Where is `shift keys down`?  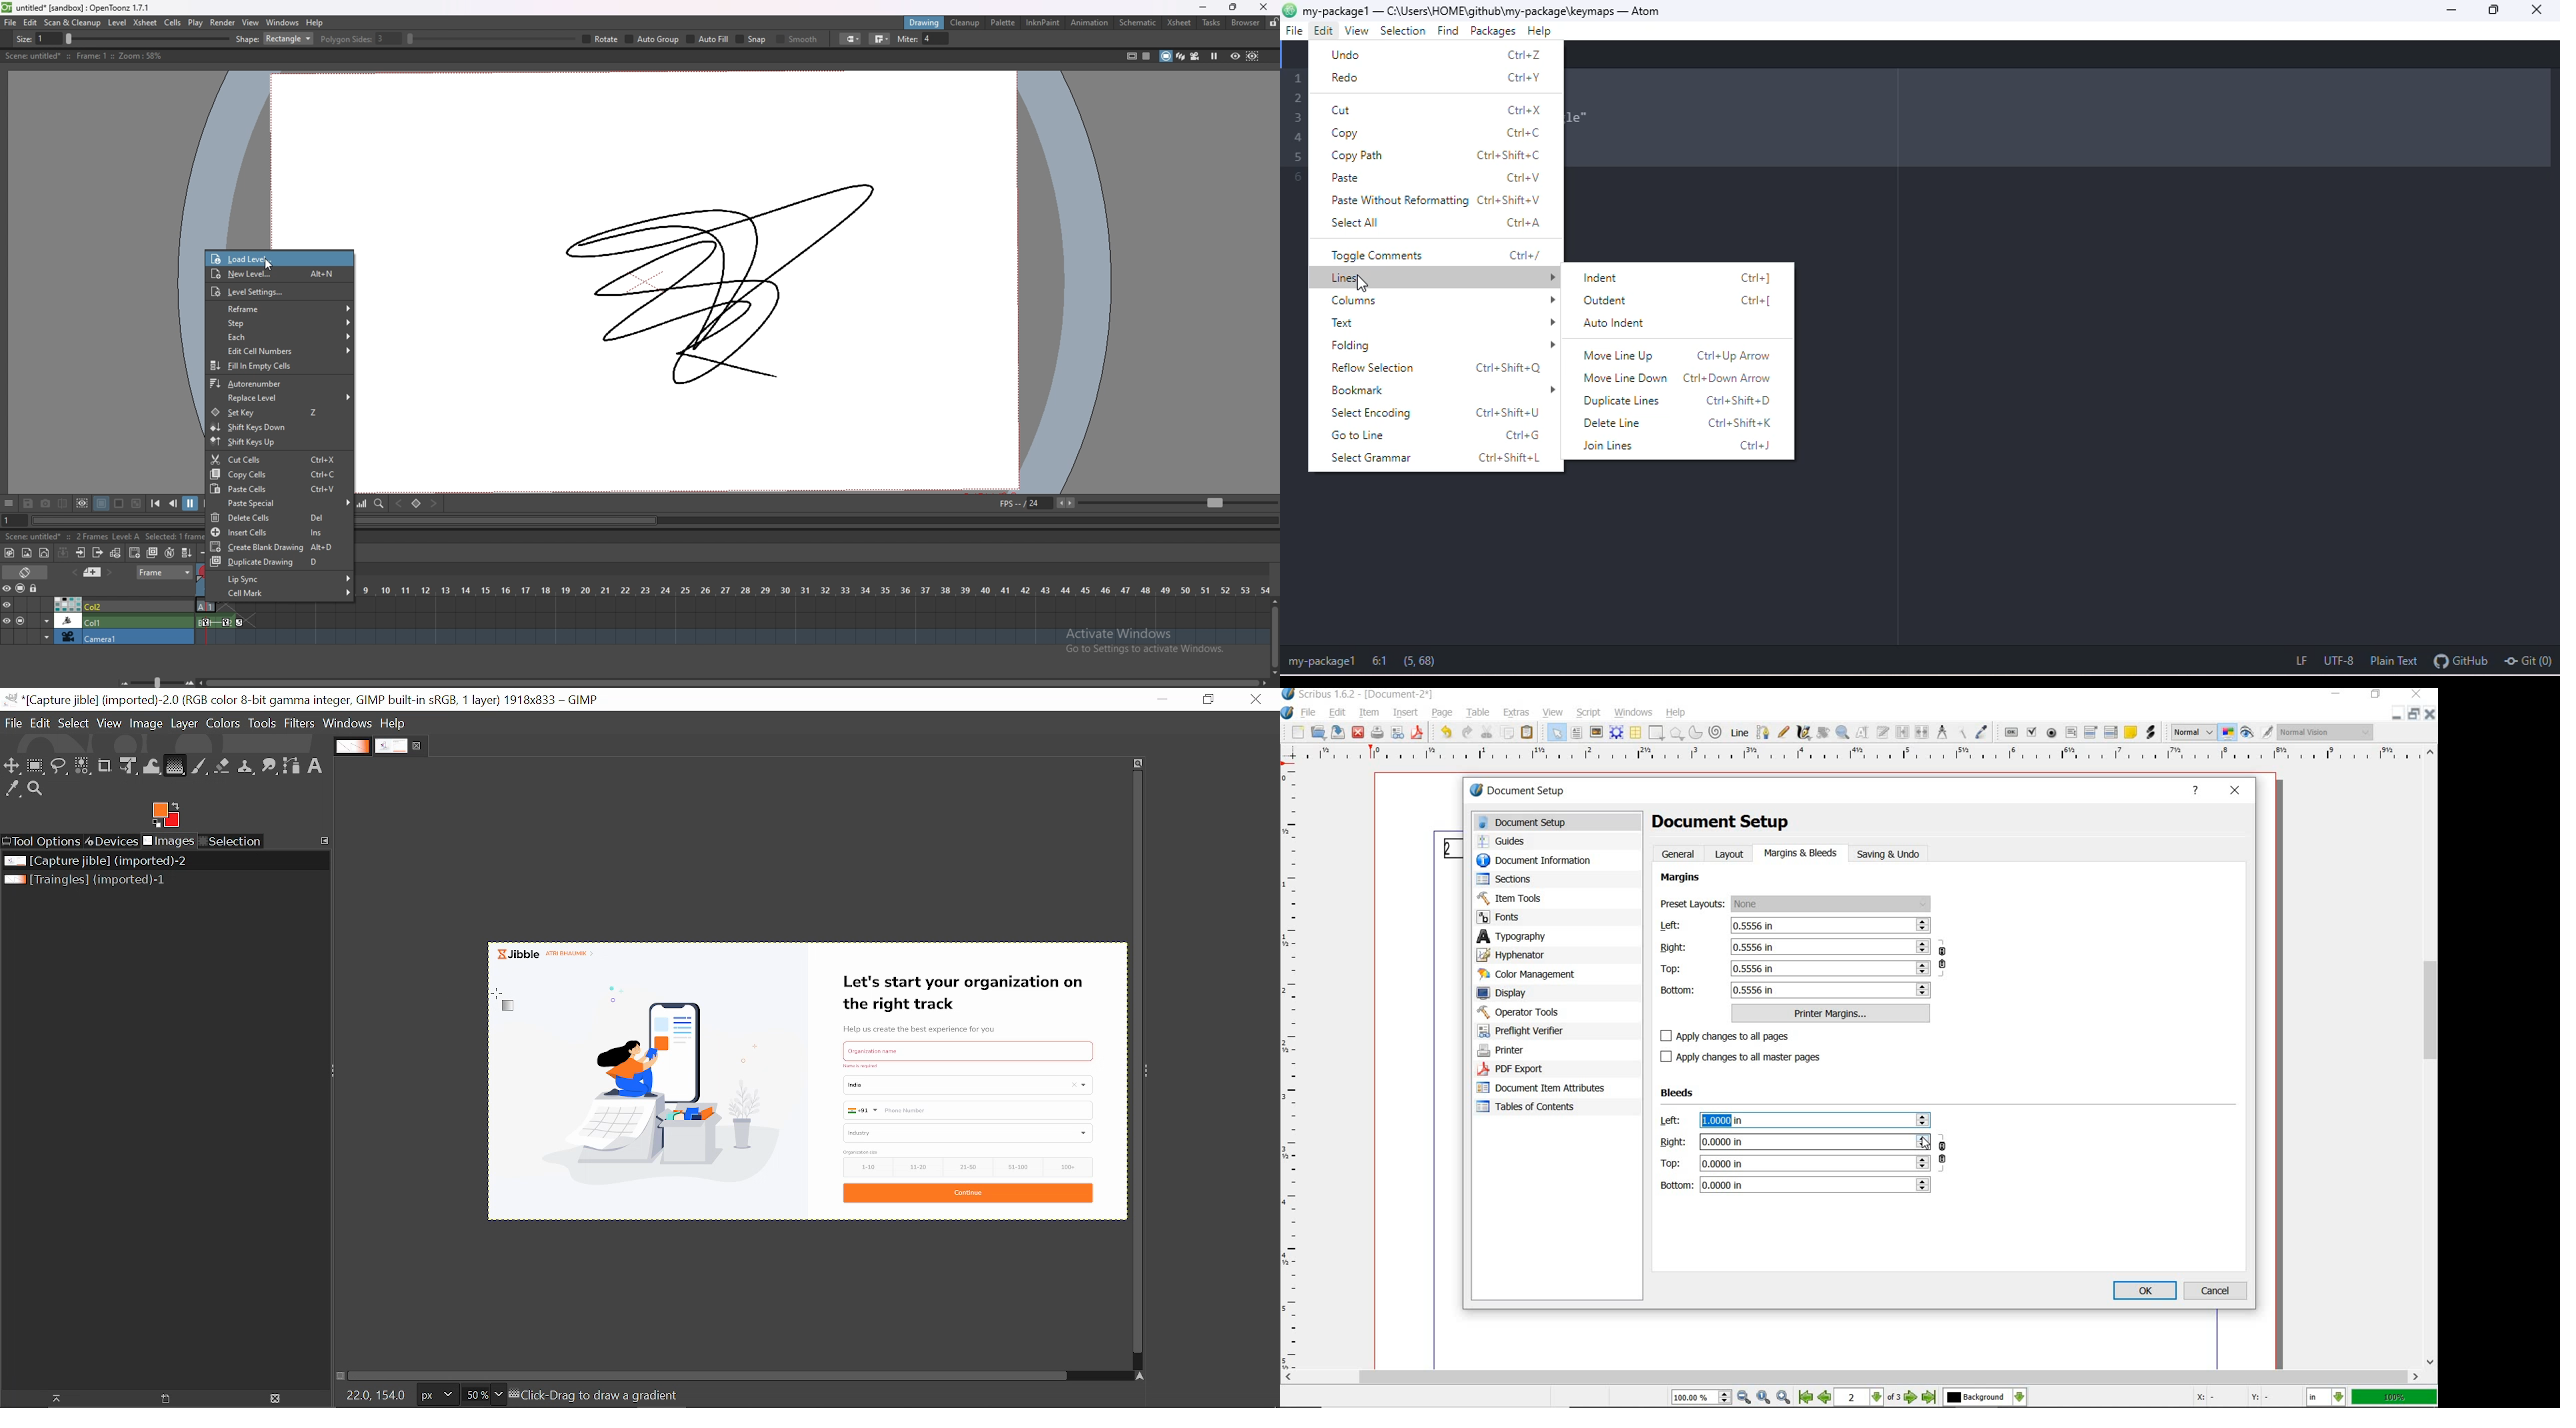 shift keys down is located at coordinates (279, 427).